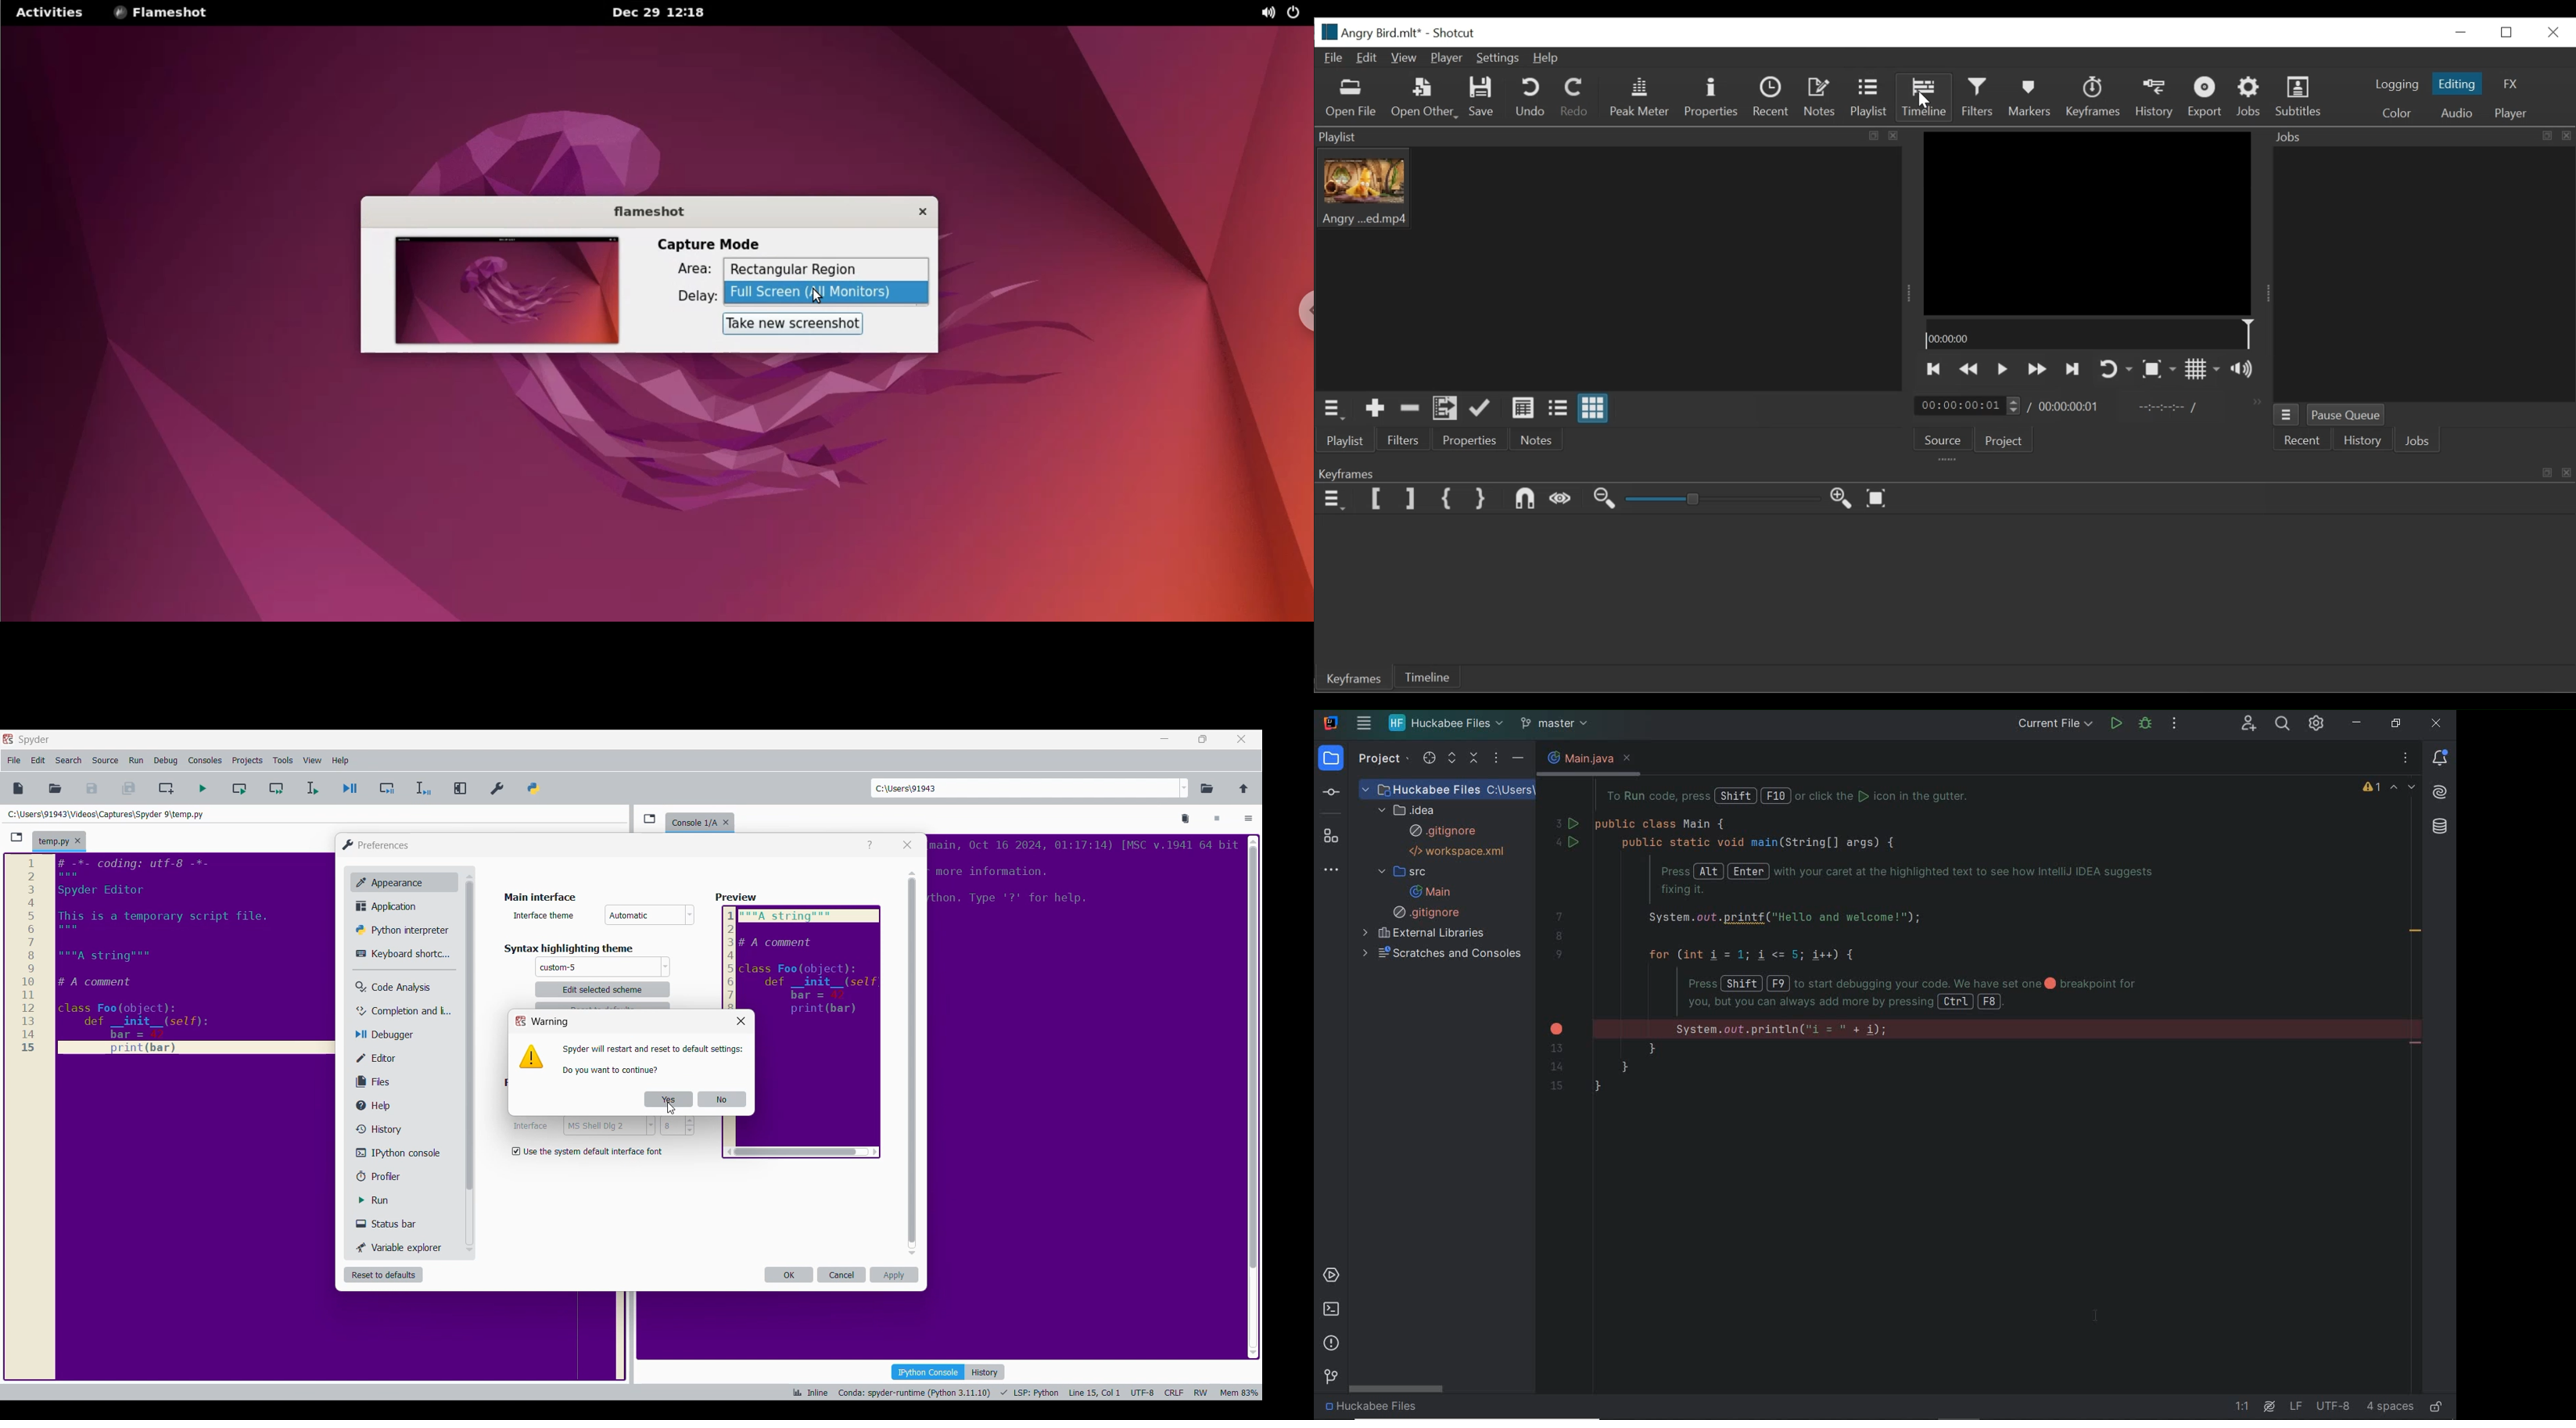  I want to click on IPython console, so click(404, 1152).